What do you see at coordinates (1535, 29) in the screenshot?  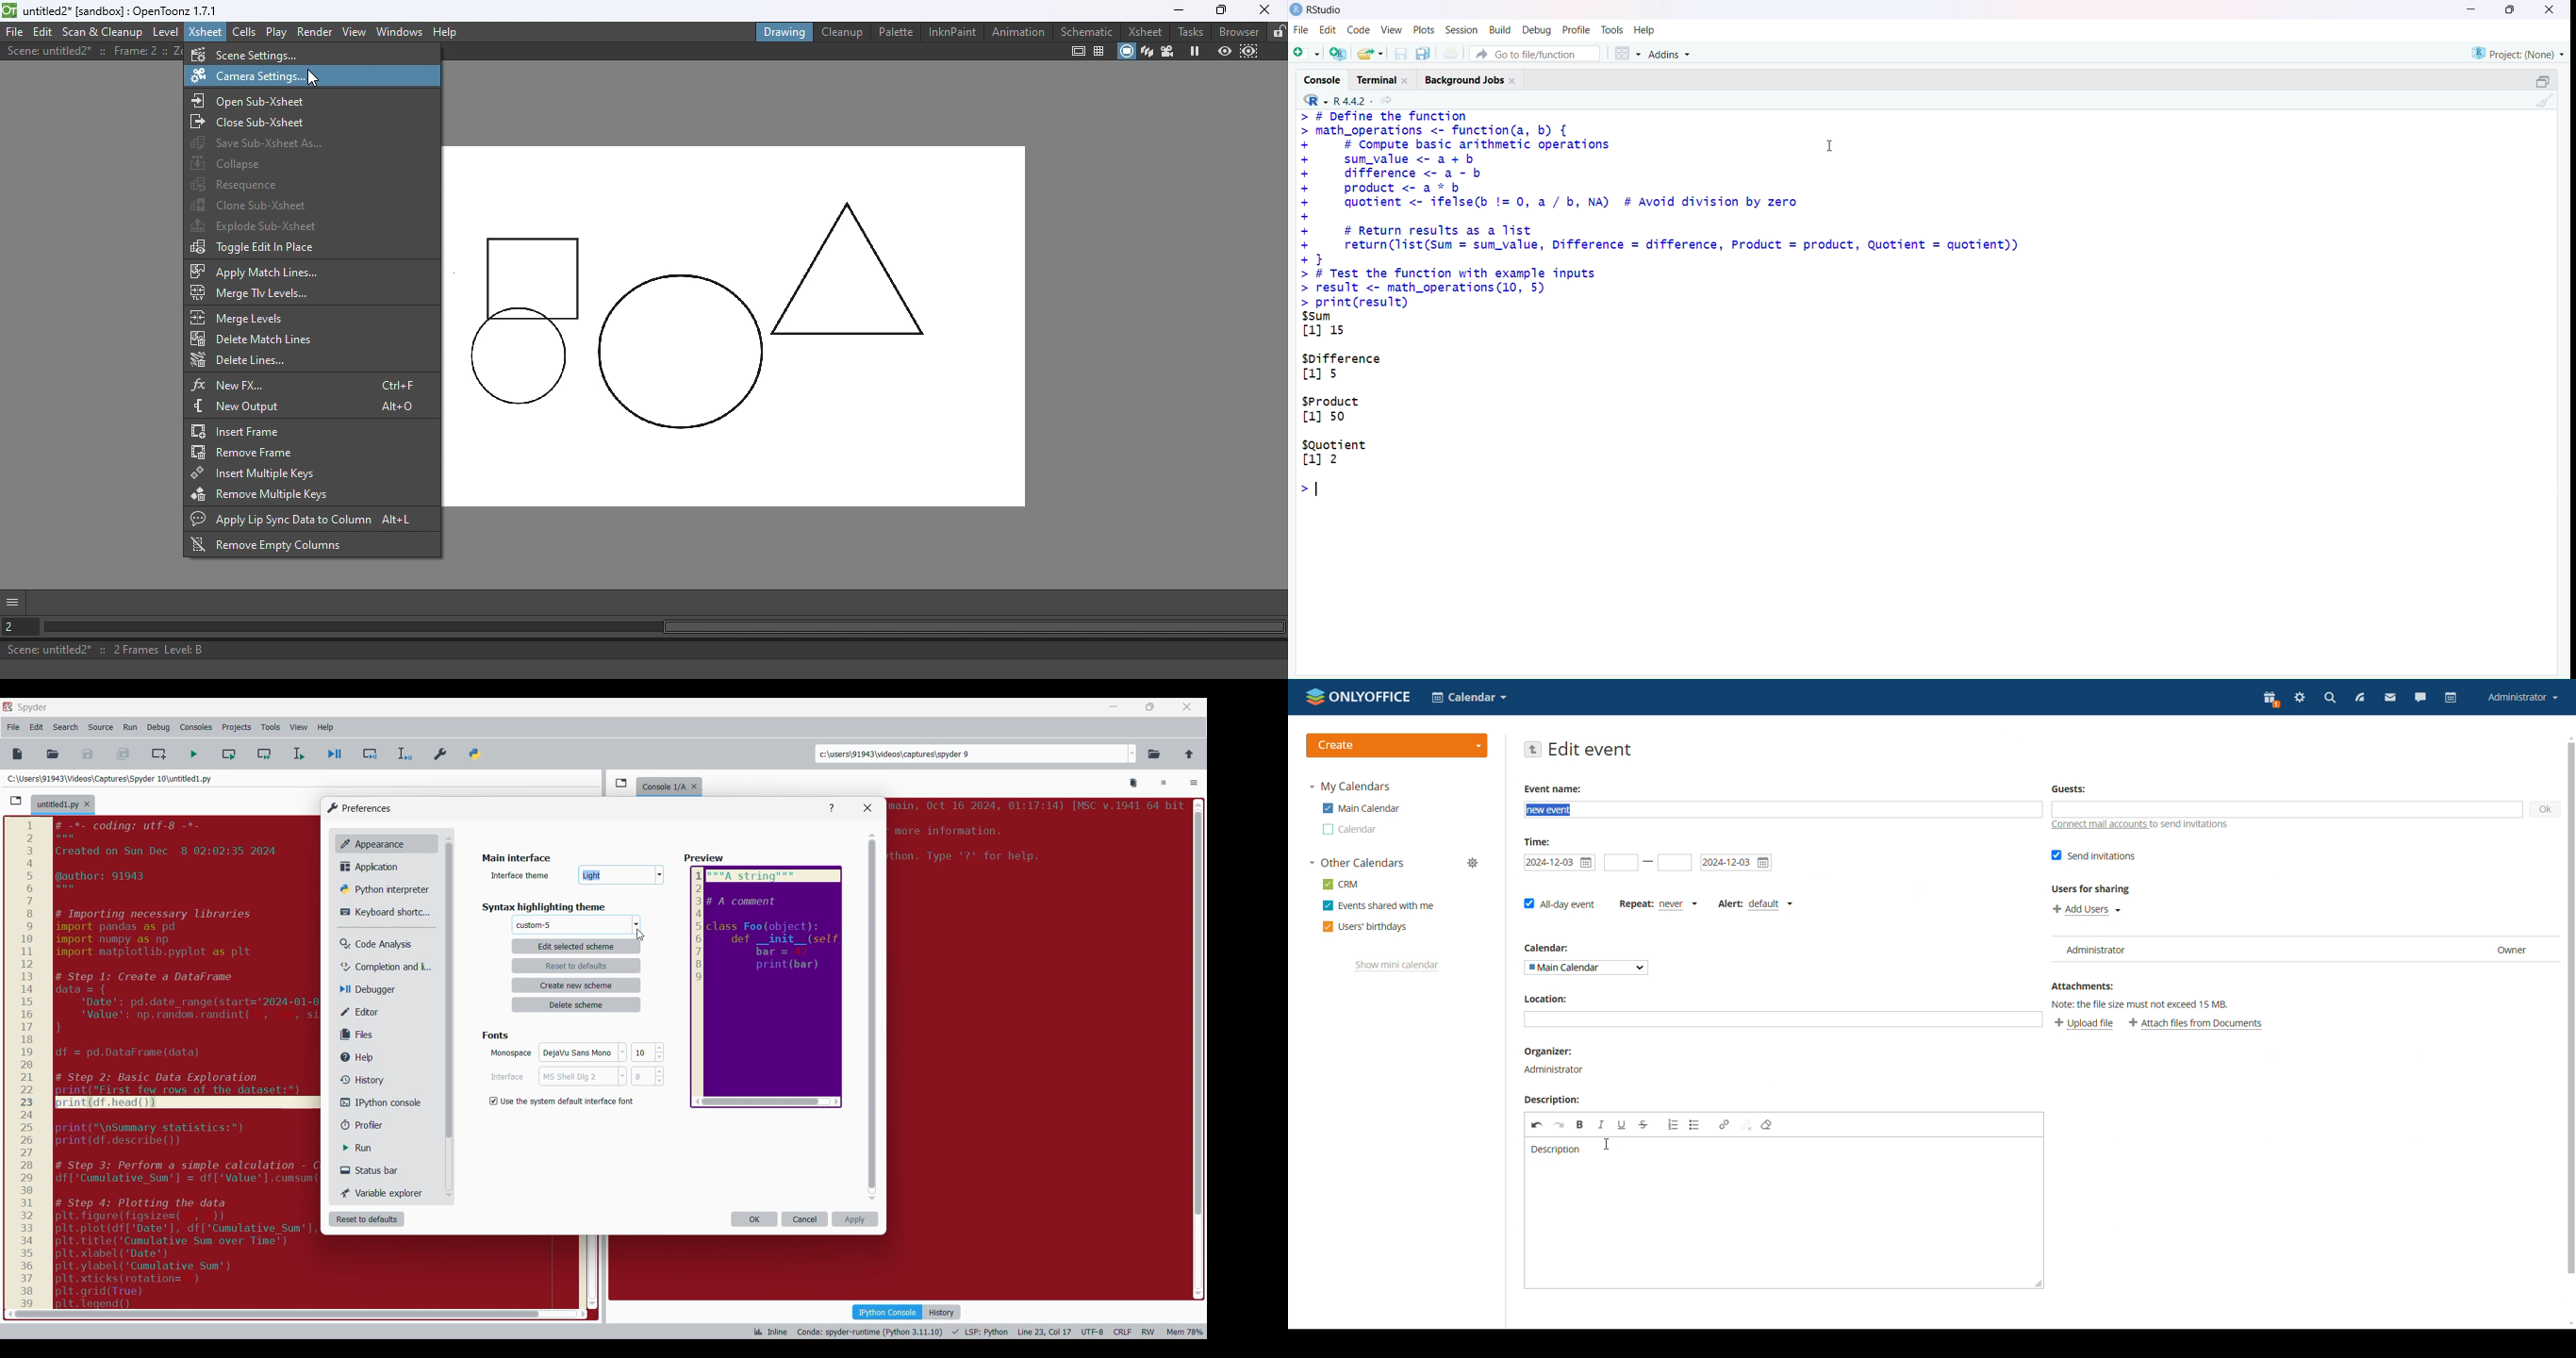 I see `Debug` at bounding box center [1535, 29].